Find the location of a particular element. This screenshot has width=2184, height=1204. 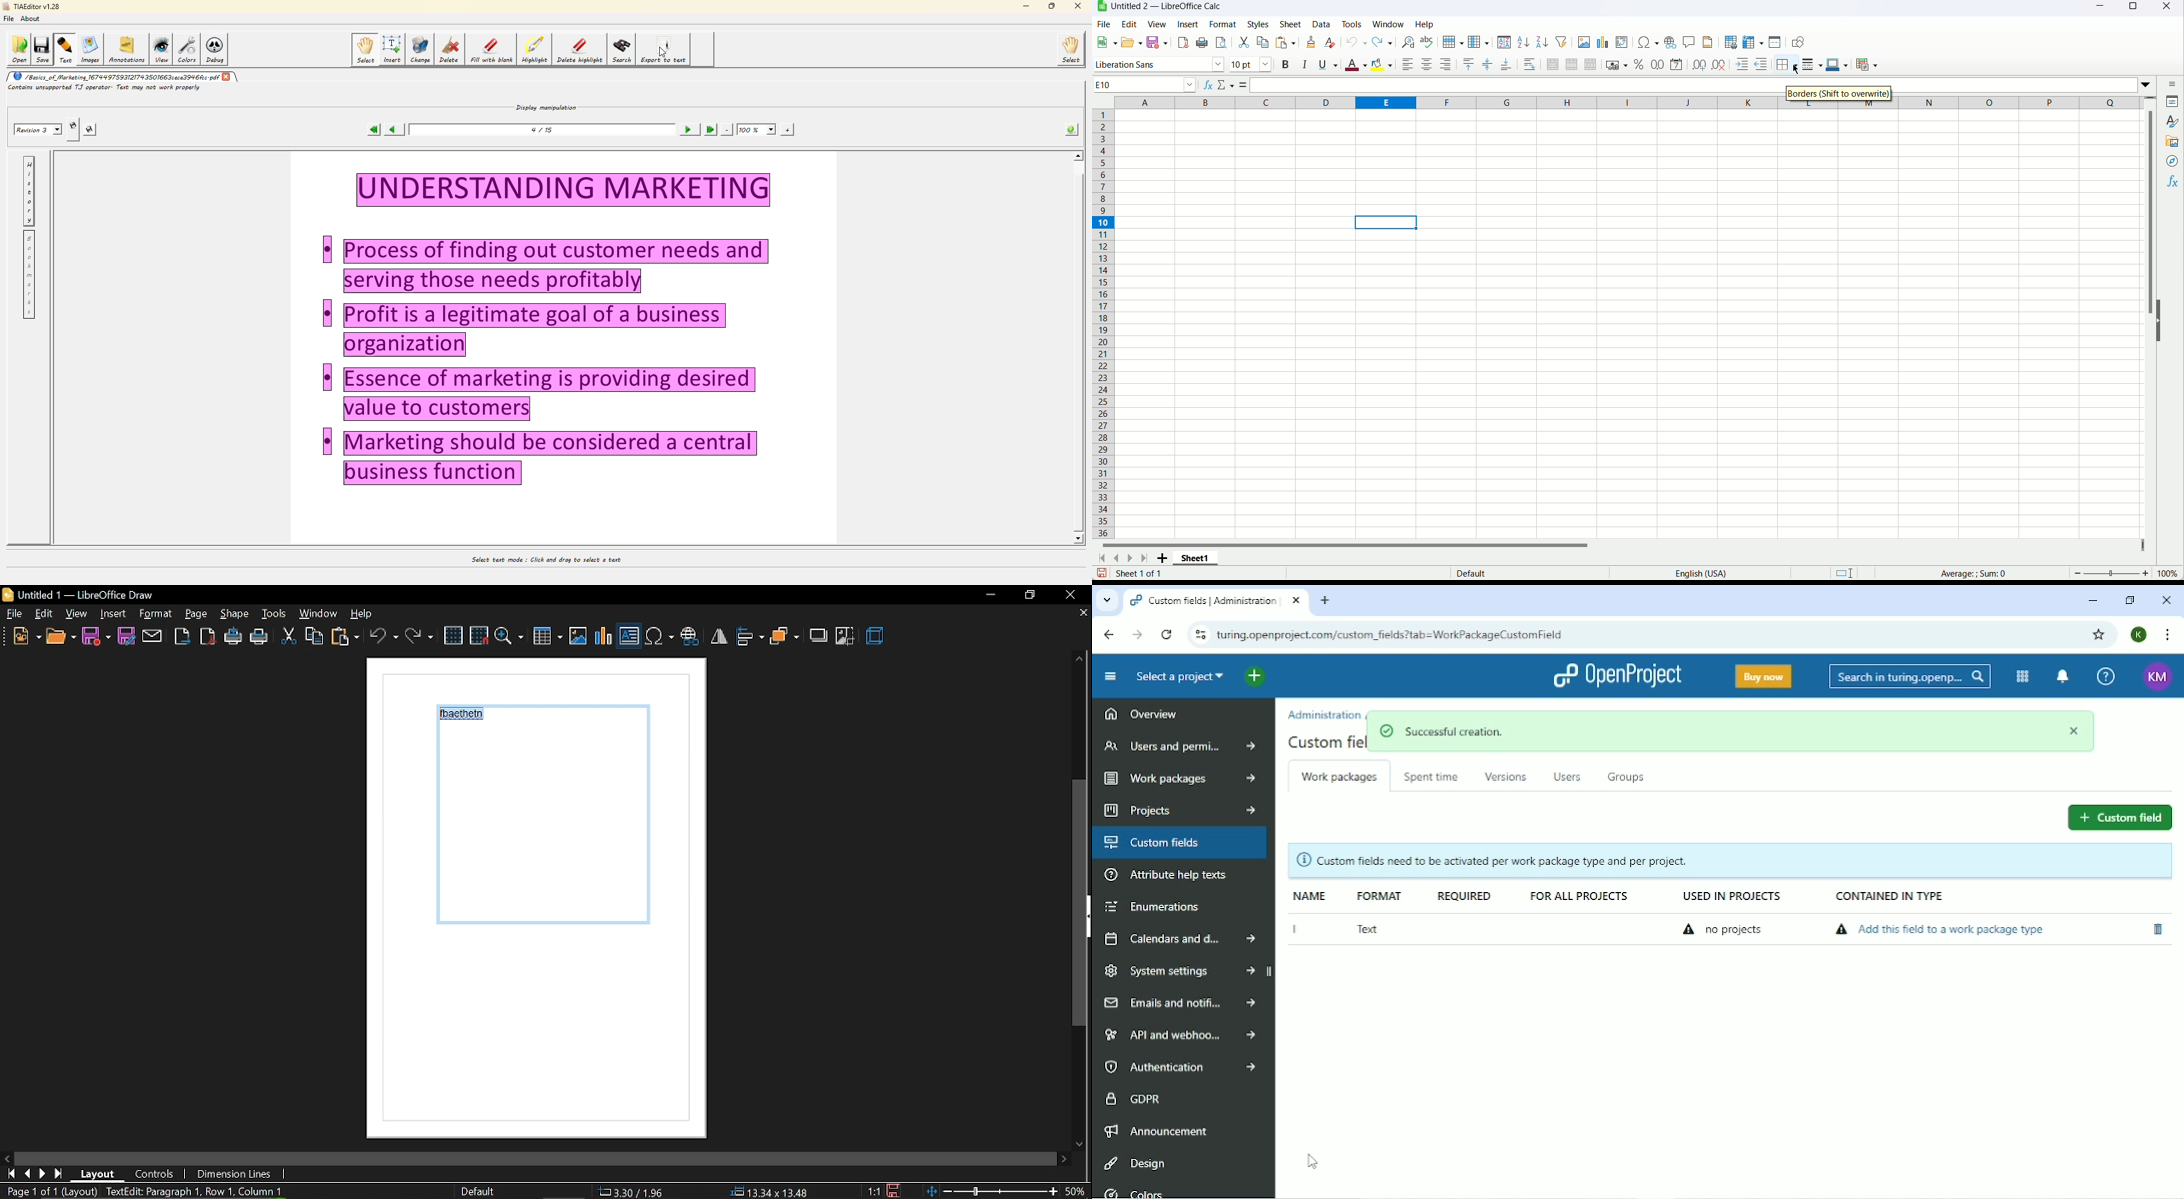

Export is located at coordinates (182, 635).